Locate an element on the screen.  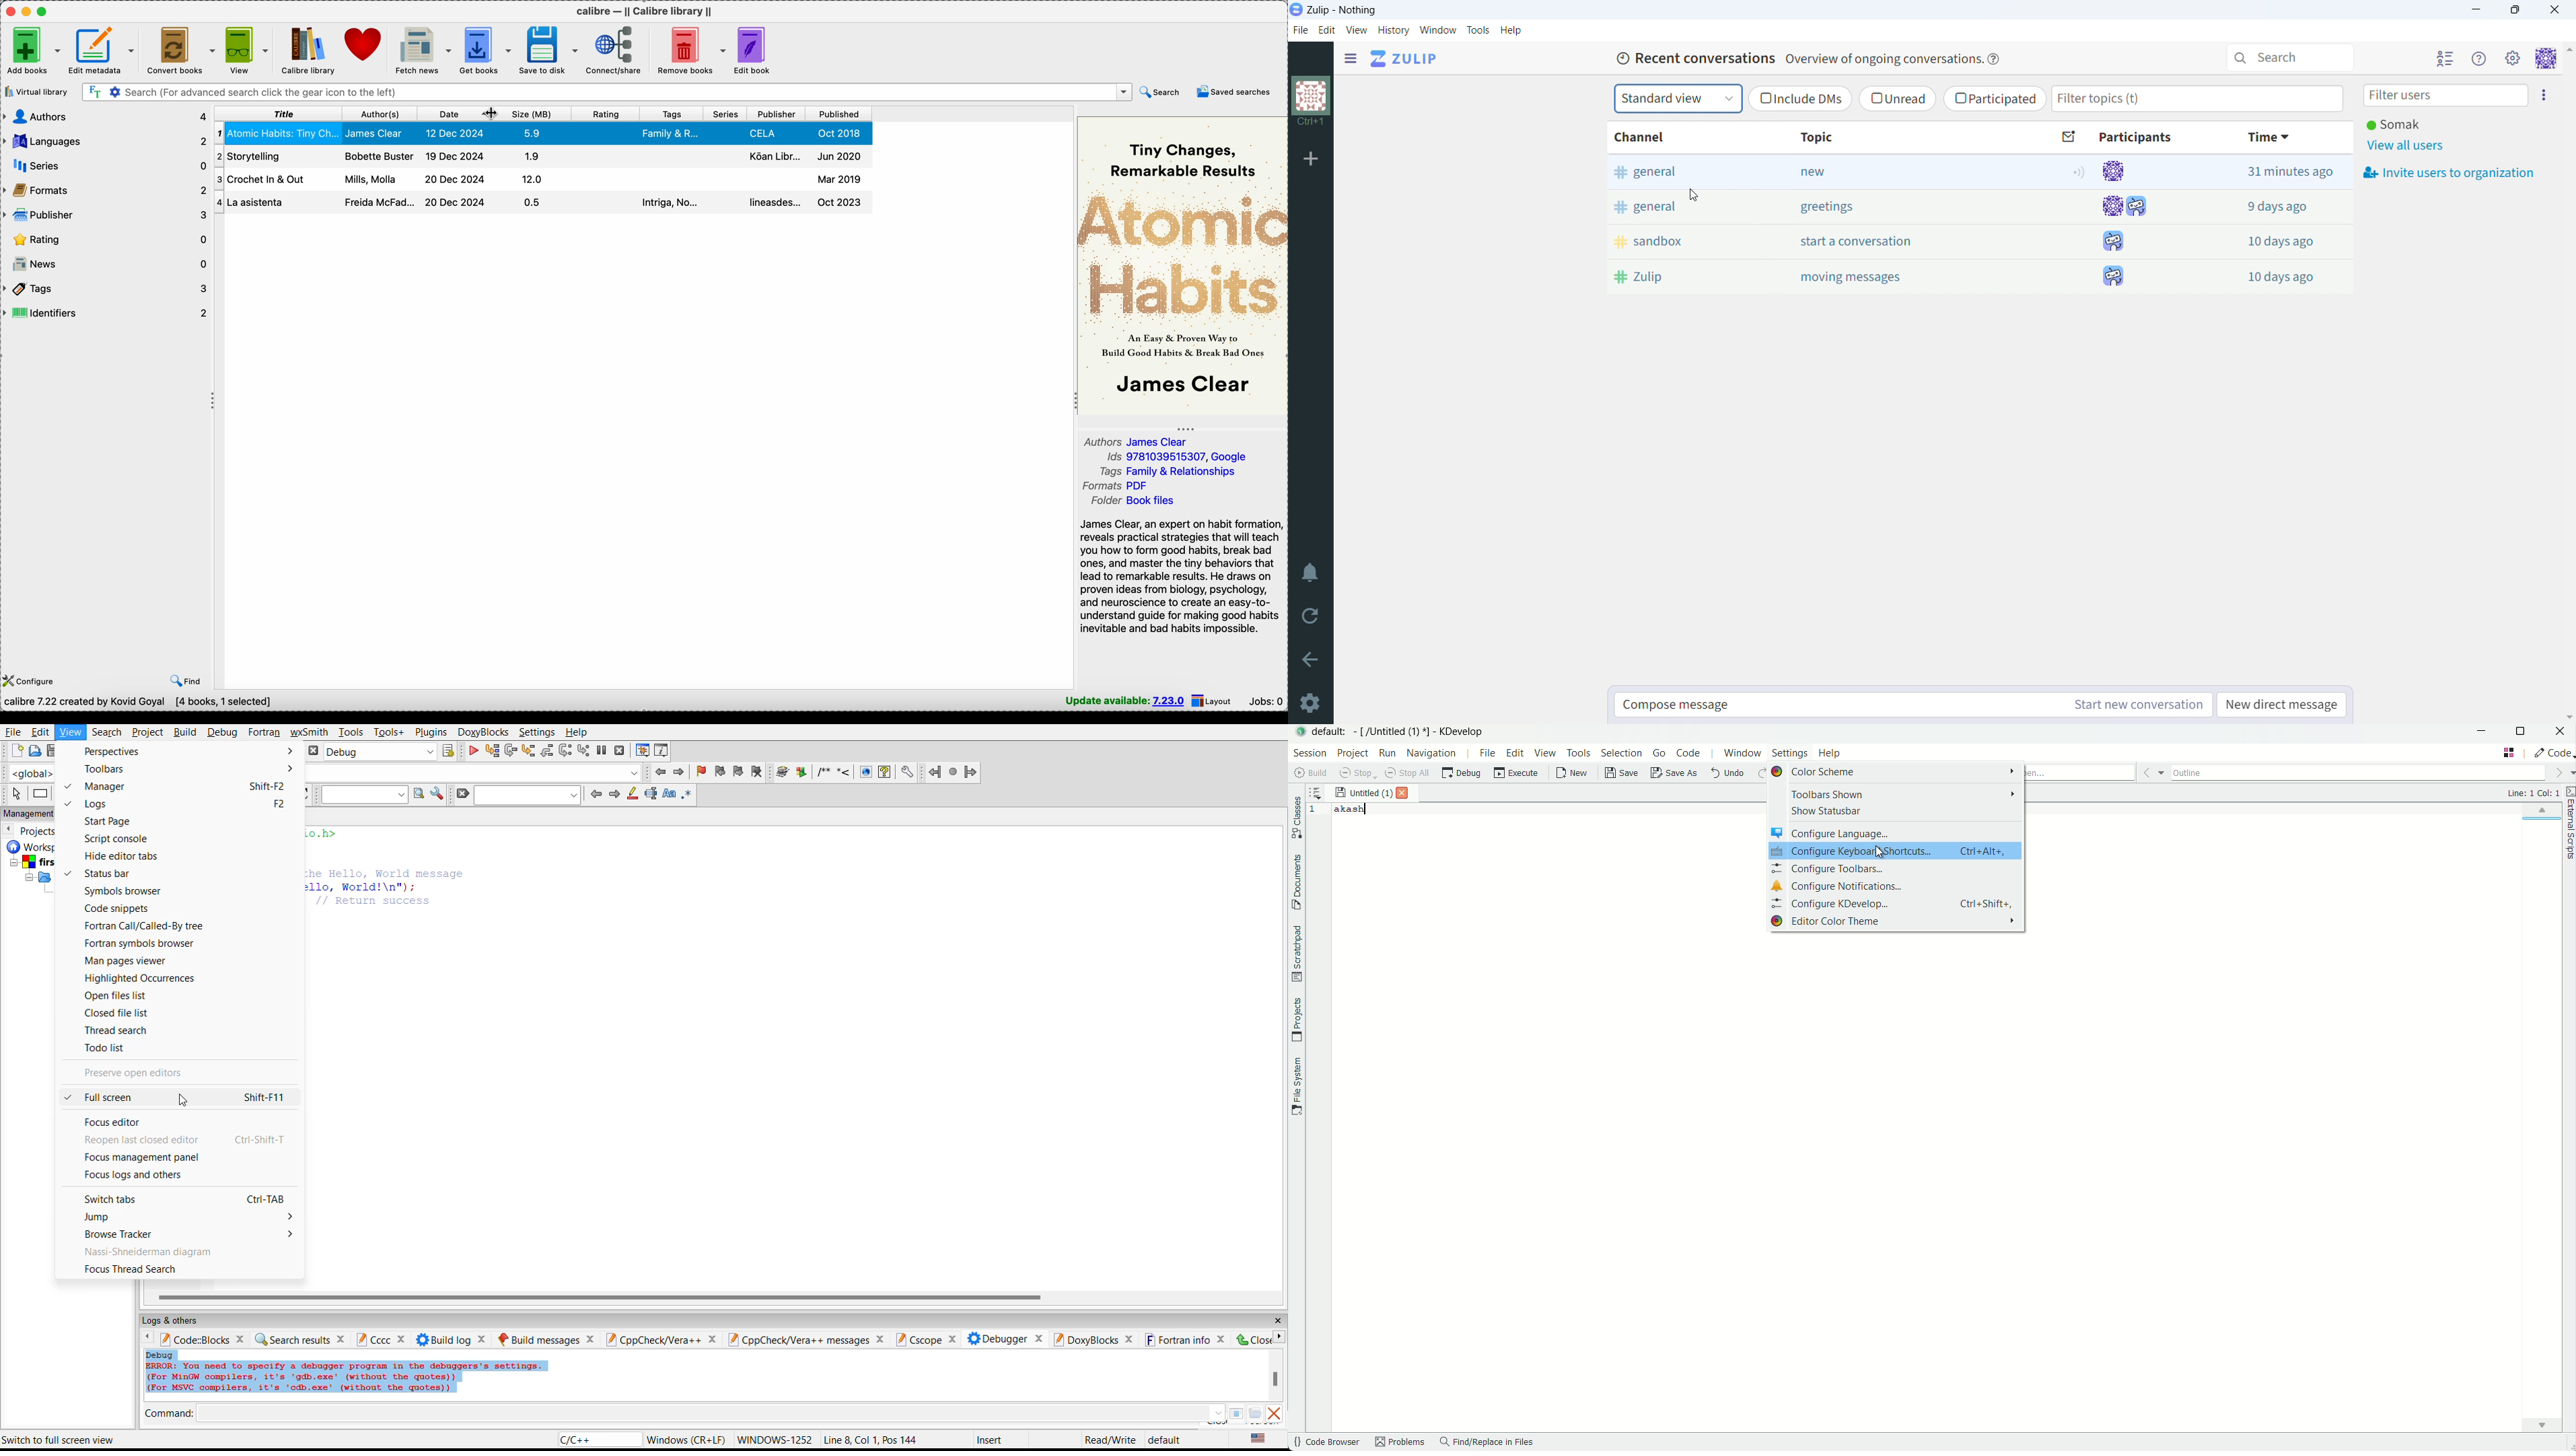
cursor is located at coordinates (189, 1103).